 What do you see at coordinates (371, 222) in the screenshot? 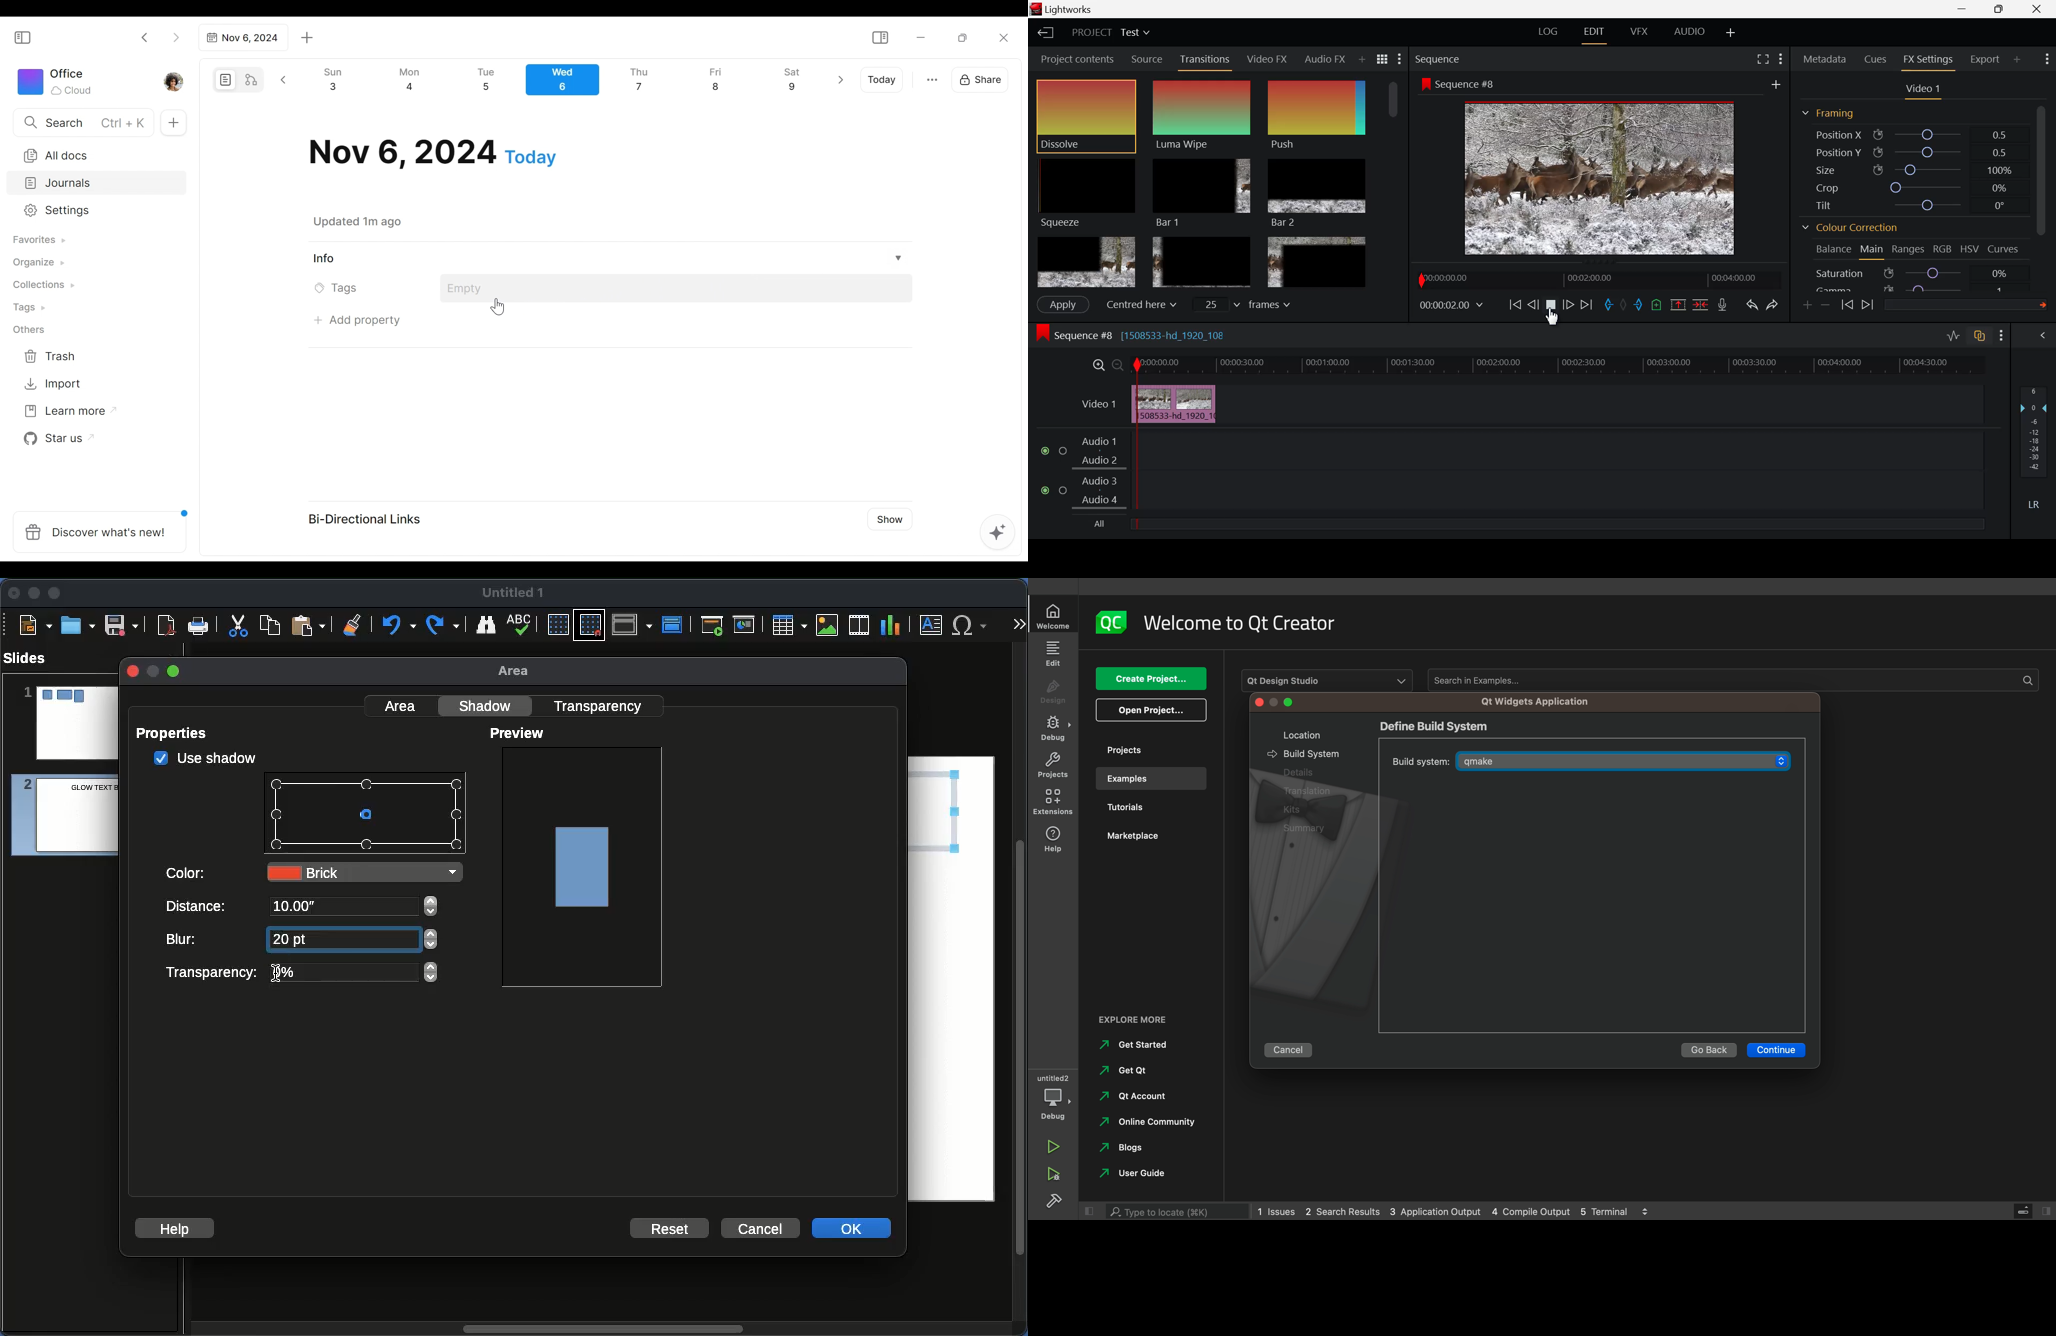
I see `Saved` at bounding box center [371, 222].